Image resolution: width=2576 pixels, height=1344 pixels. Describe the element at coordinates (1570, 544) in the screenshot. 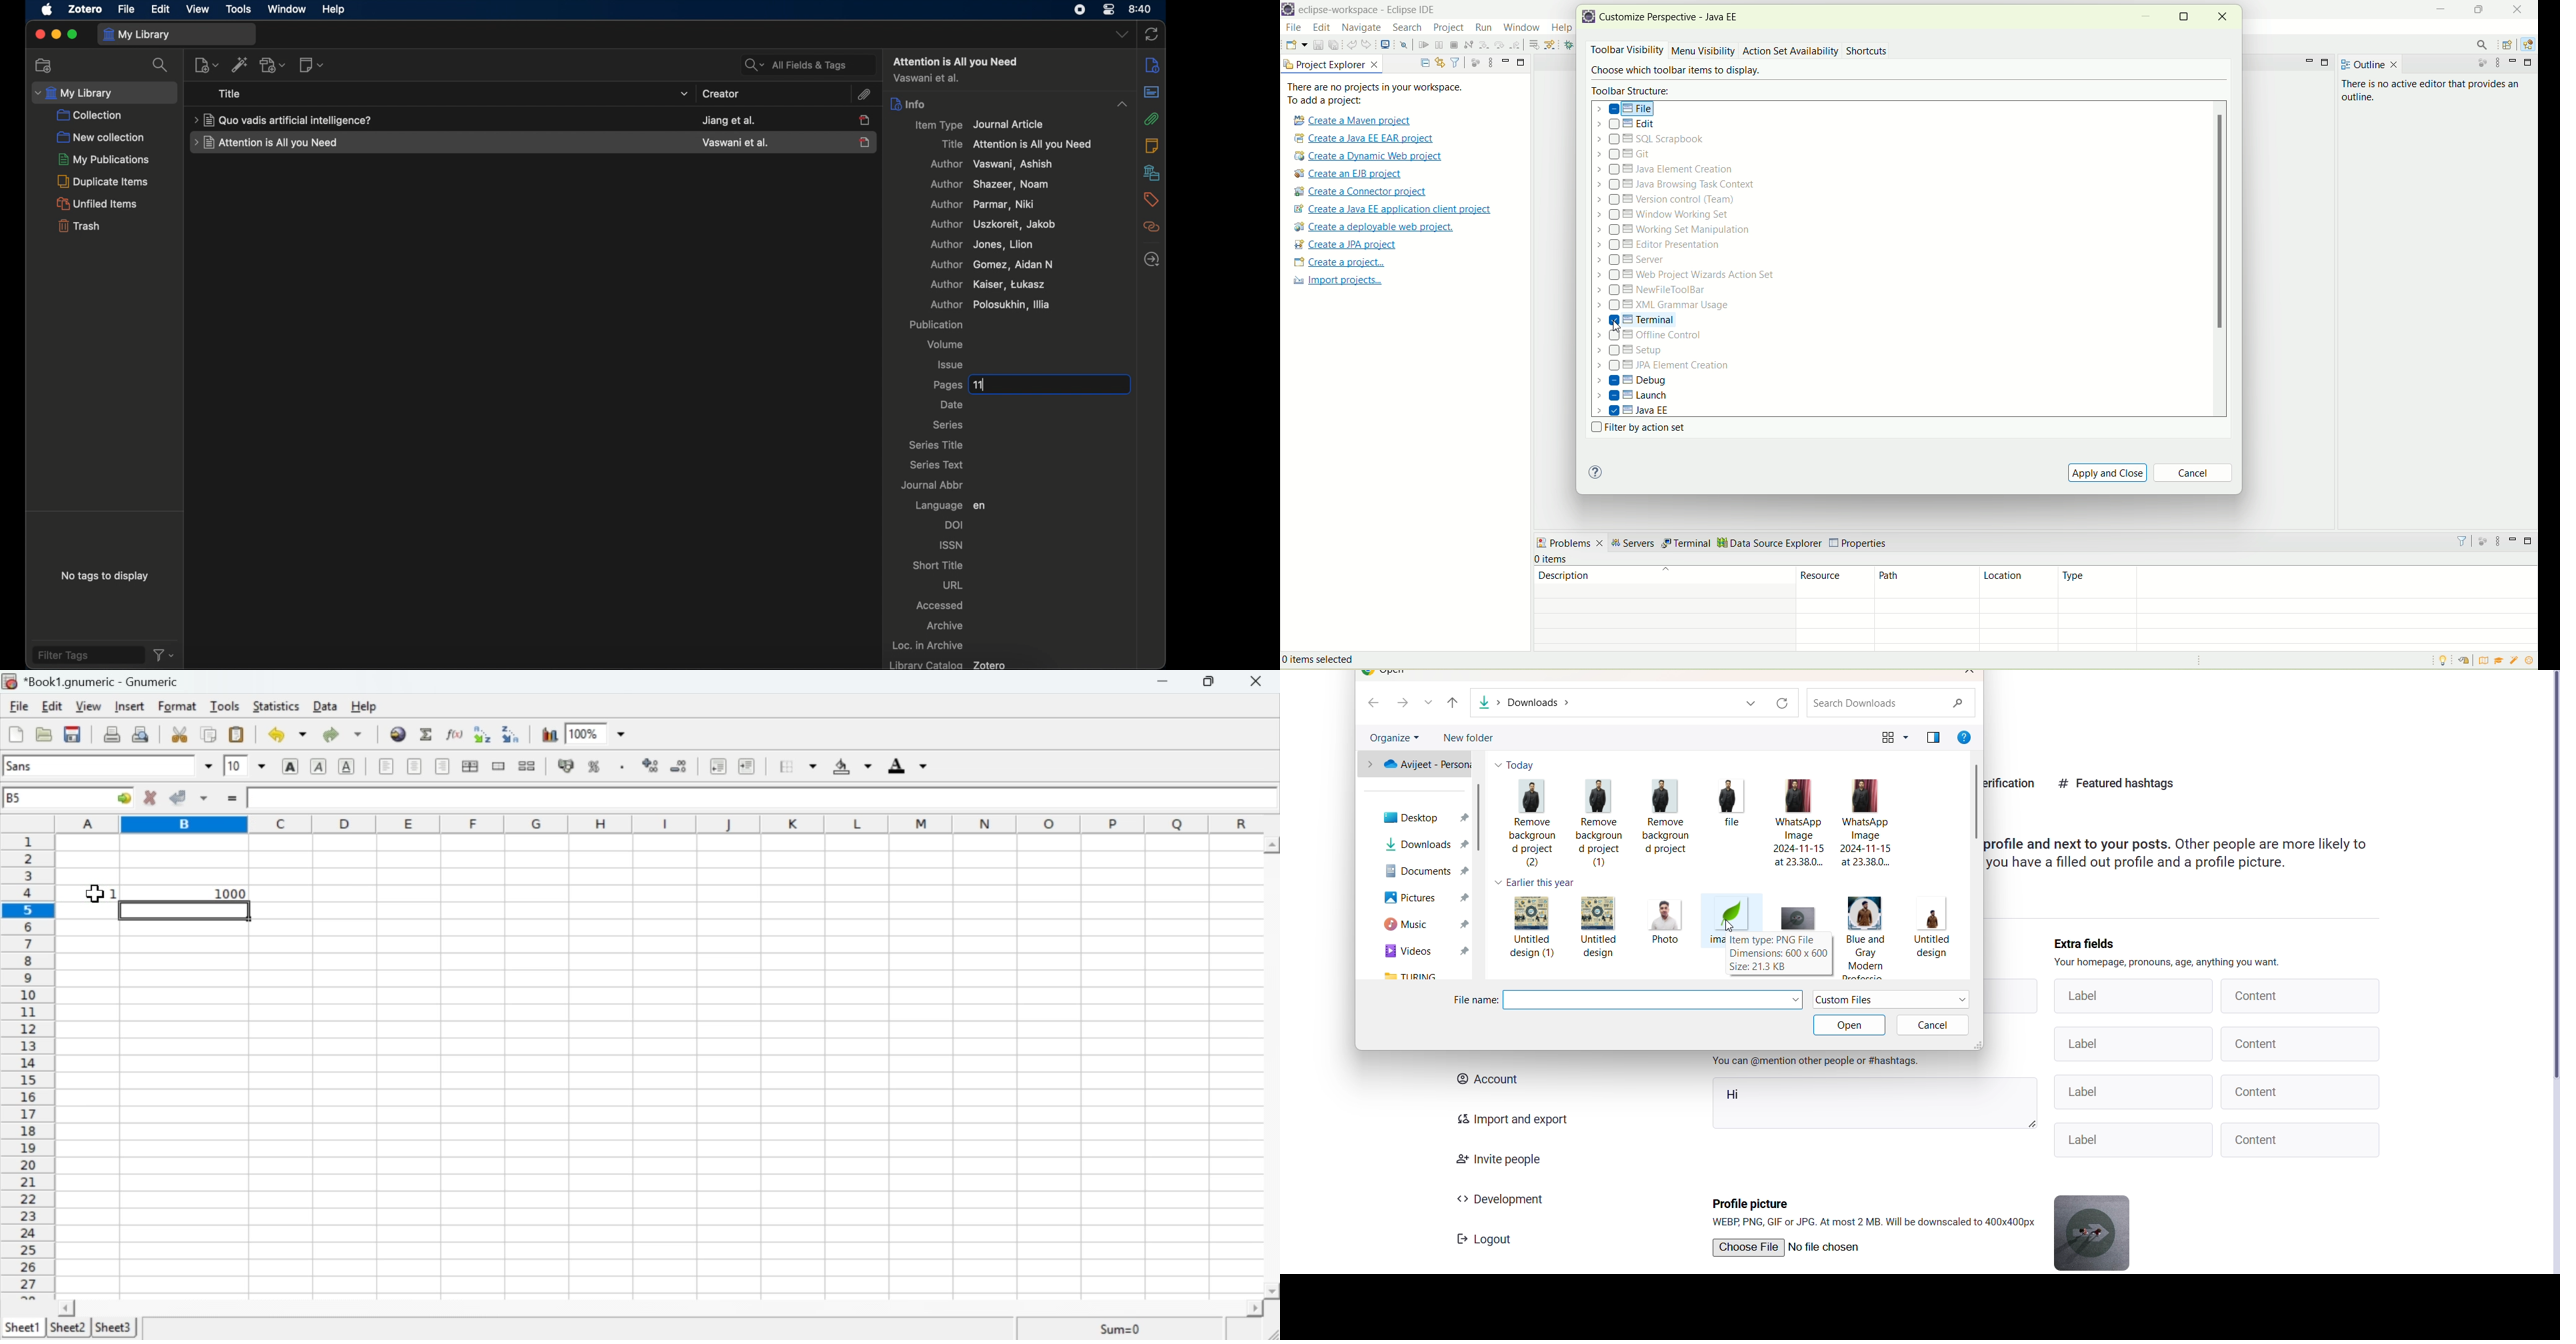

I see `problems` at that location.